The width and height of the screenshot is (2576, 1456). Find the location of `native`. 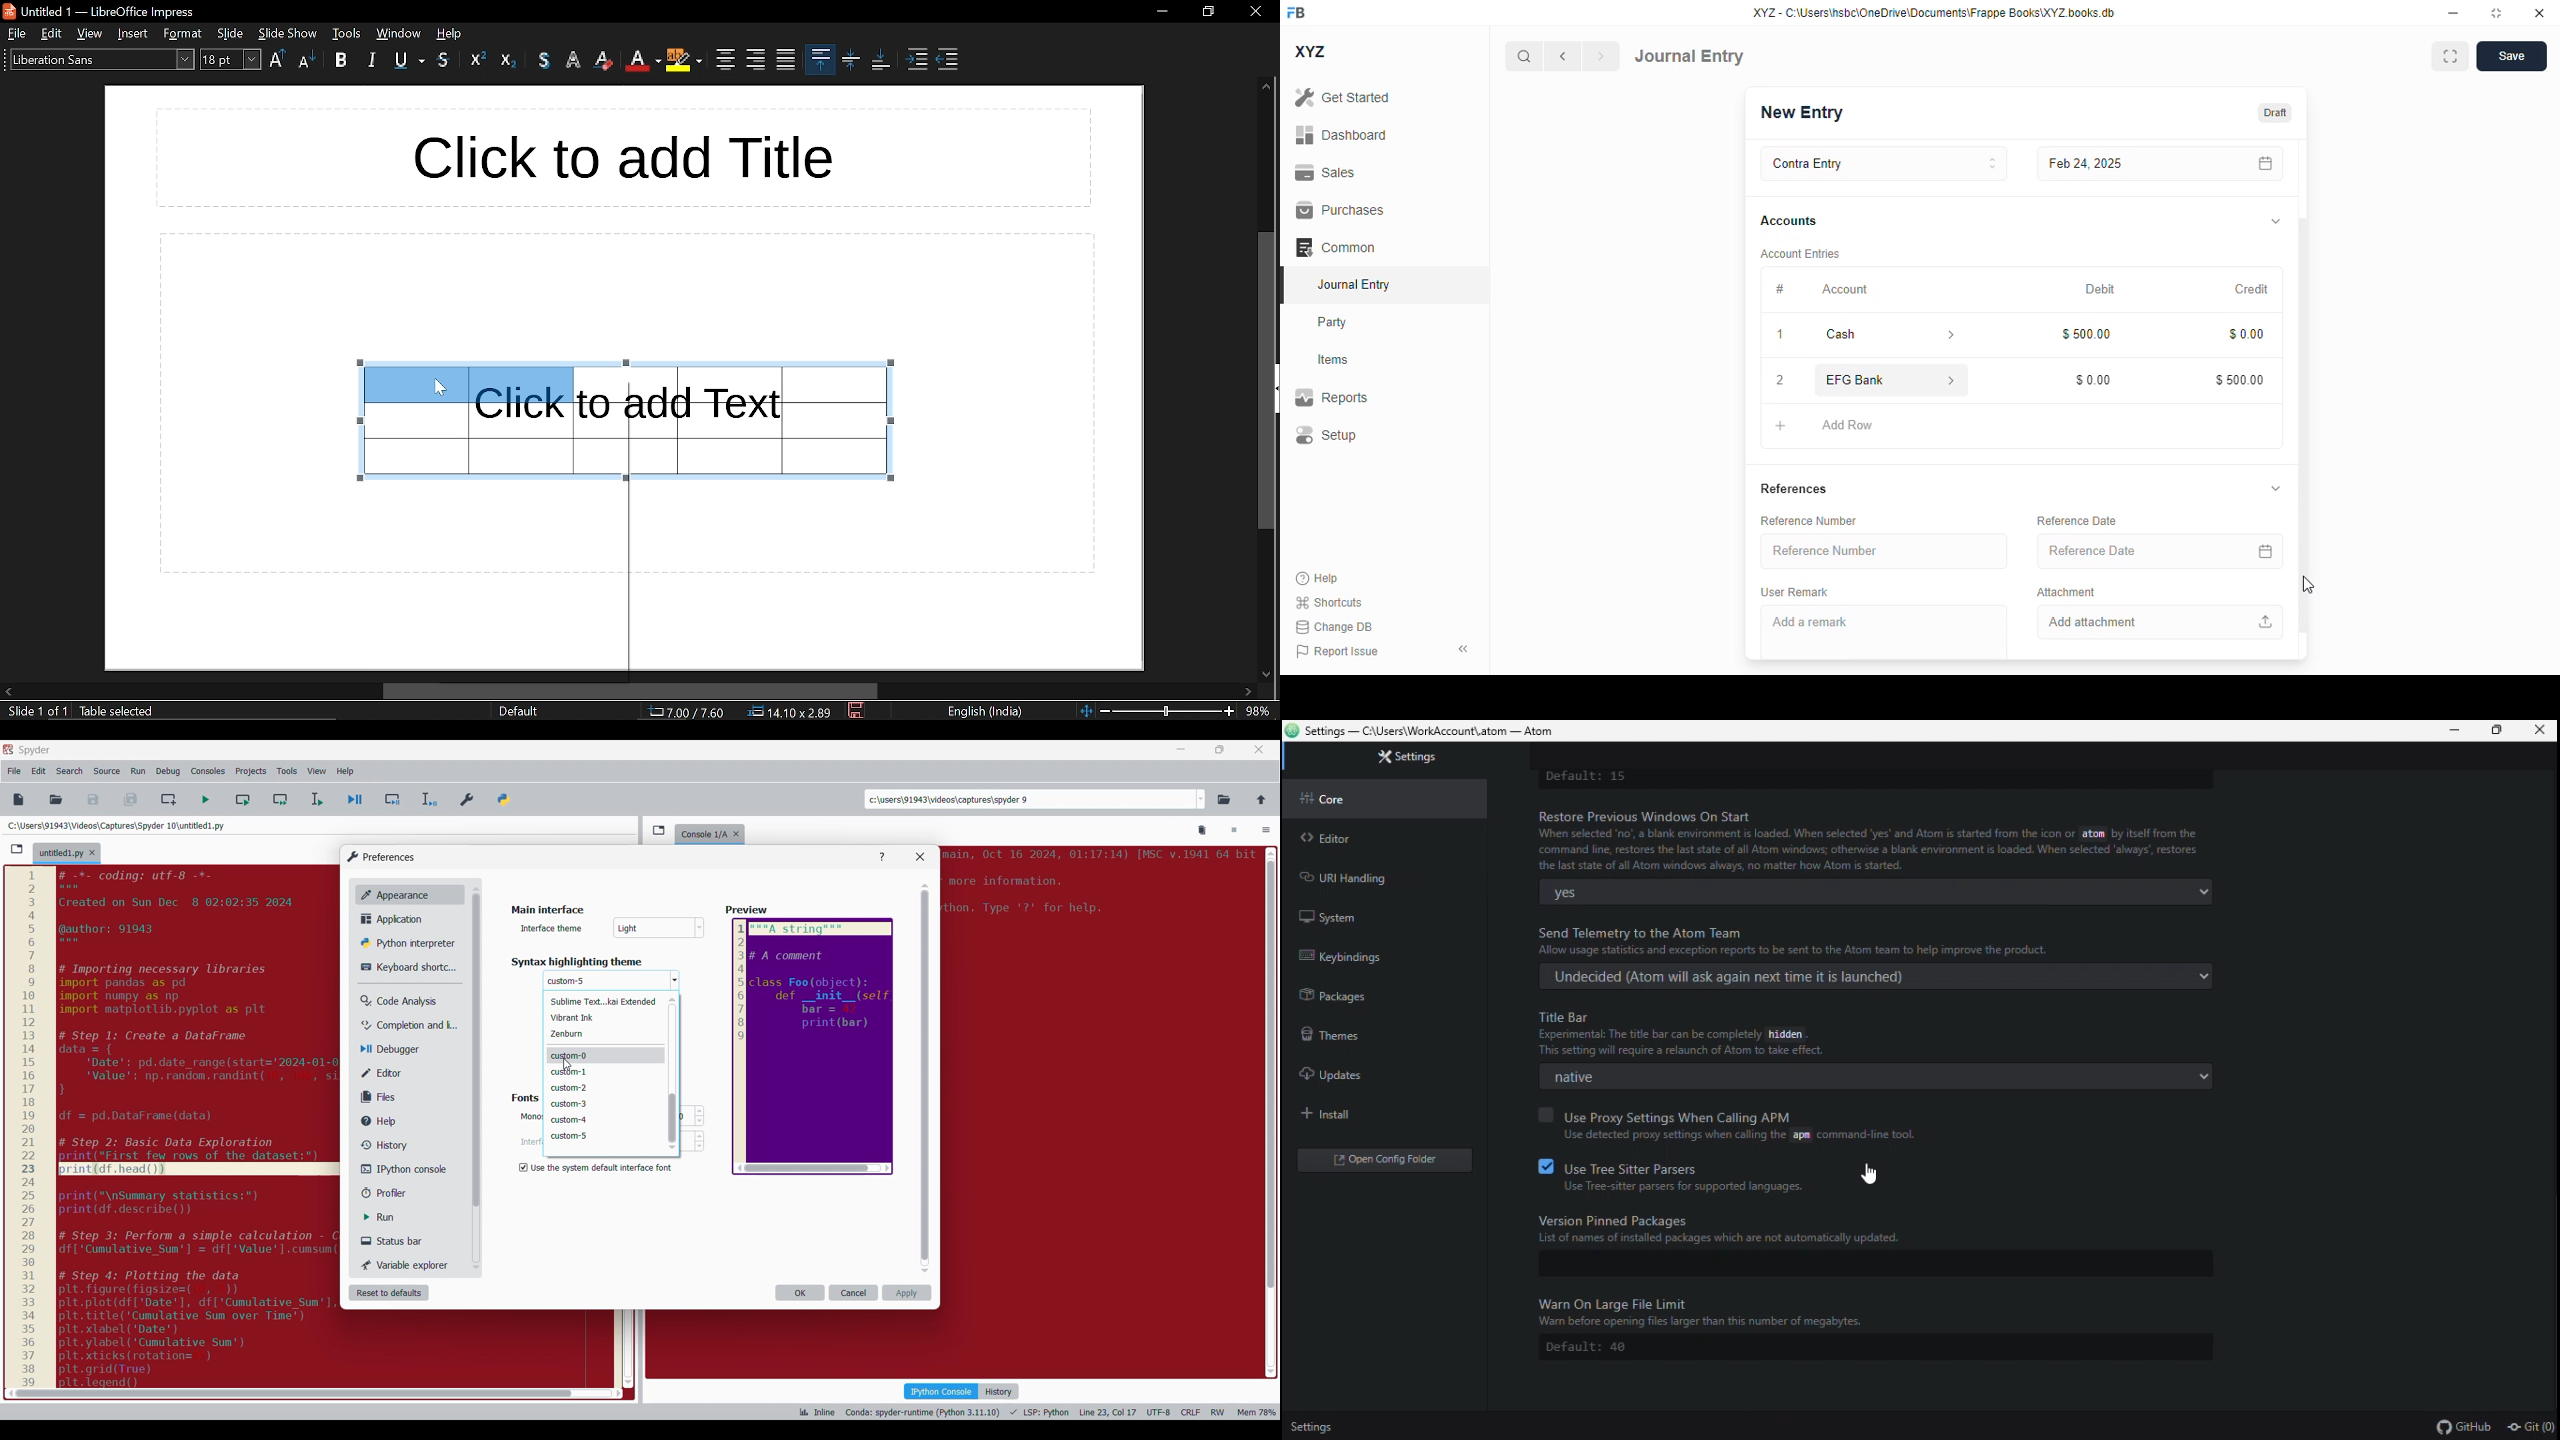

native is located at coordinates (1868, 1076).